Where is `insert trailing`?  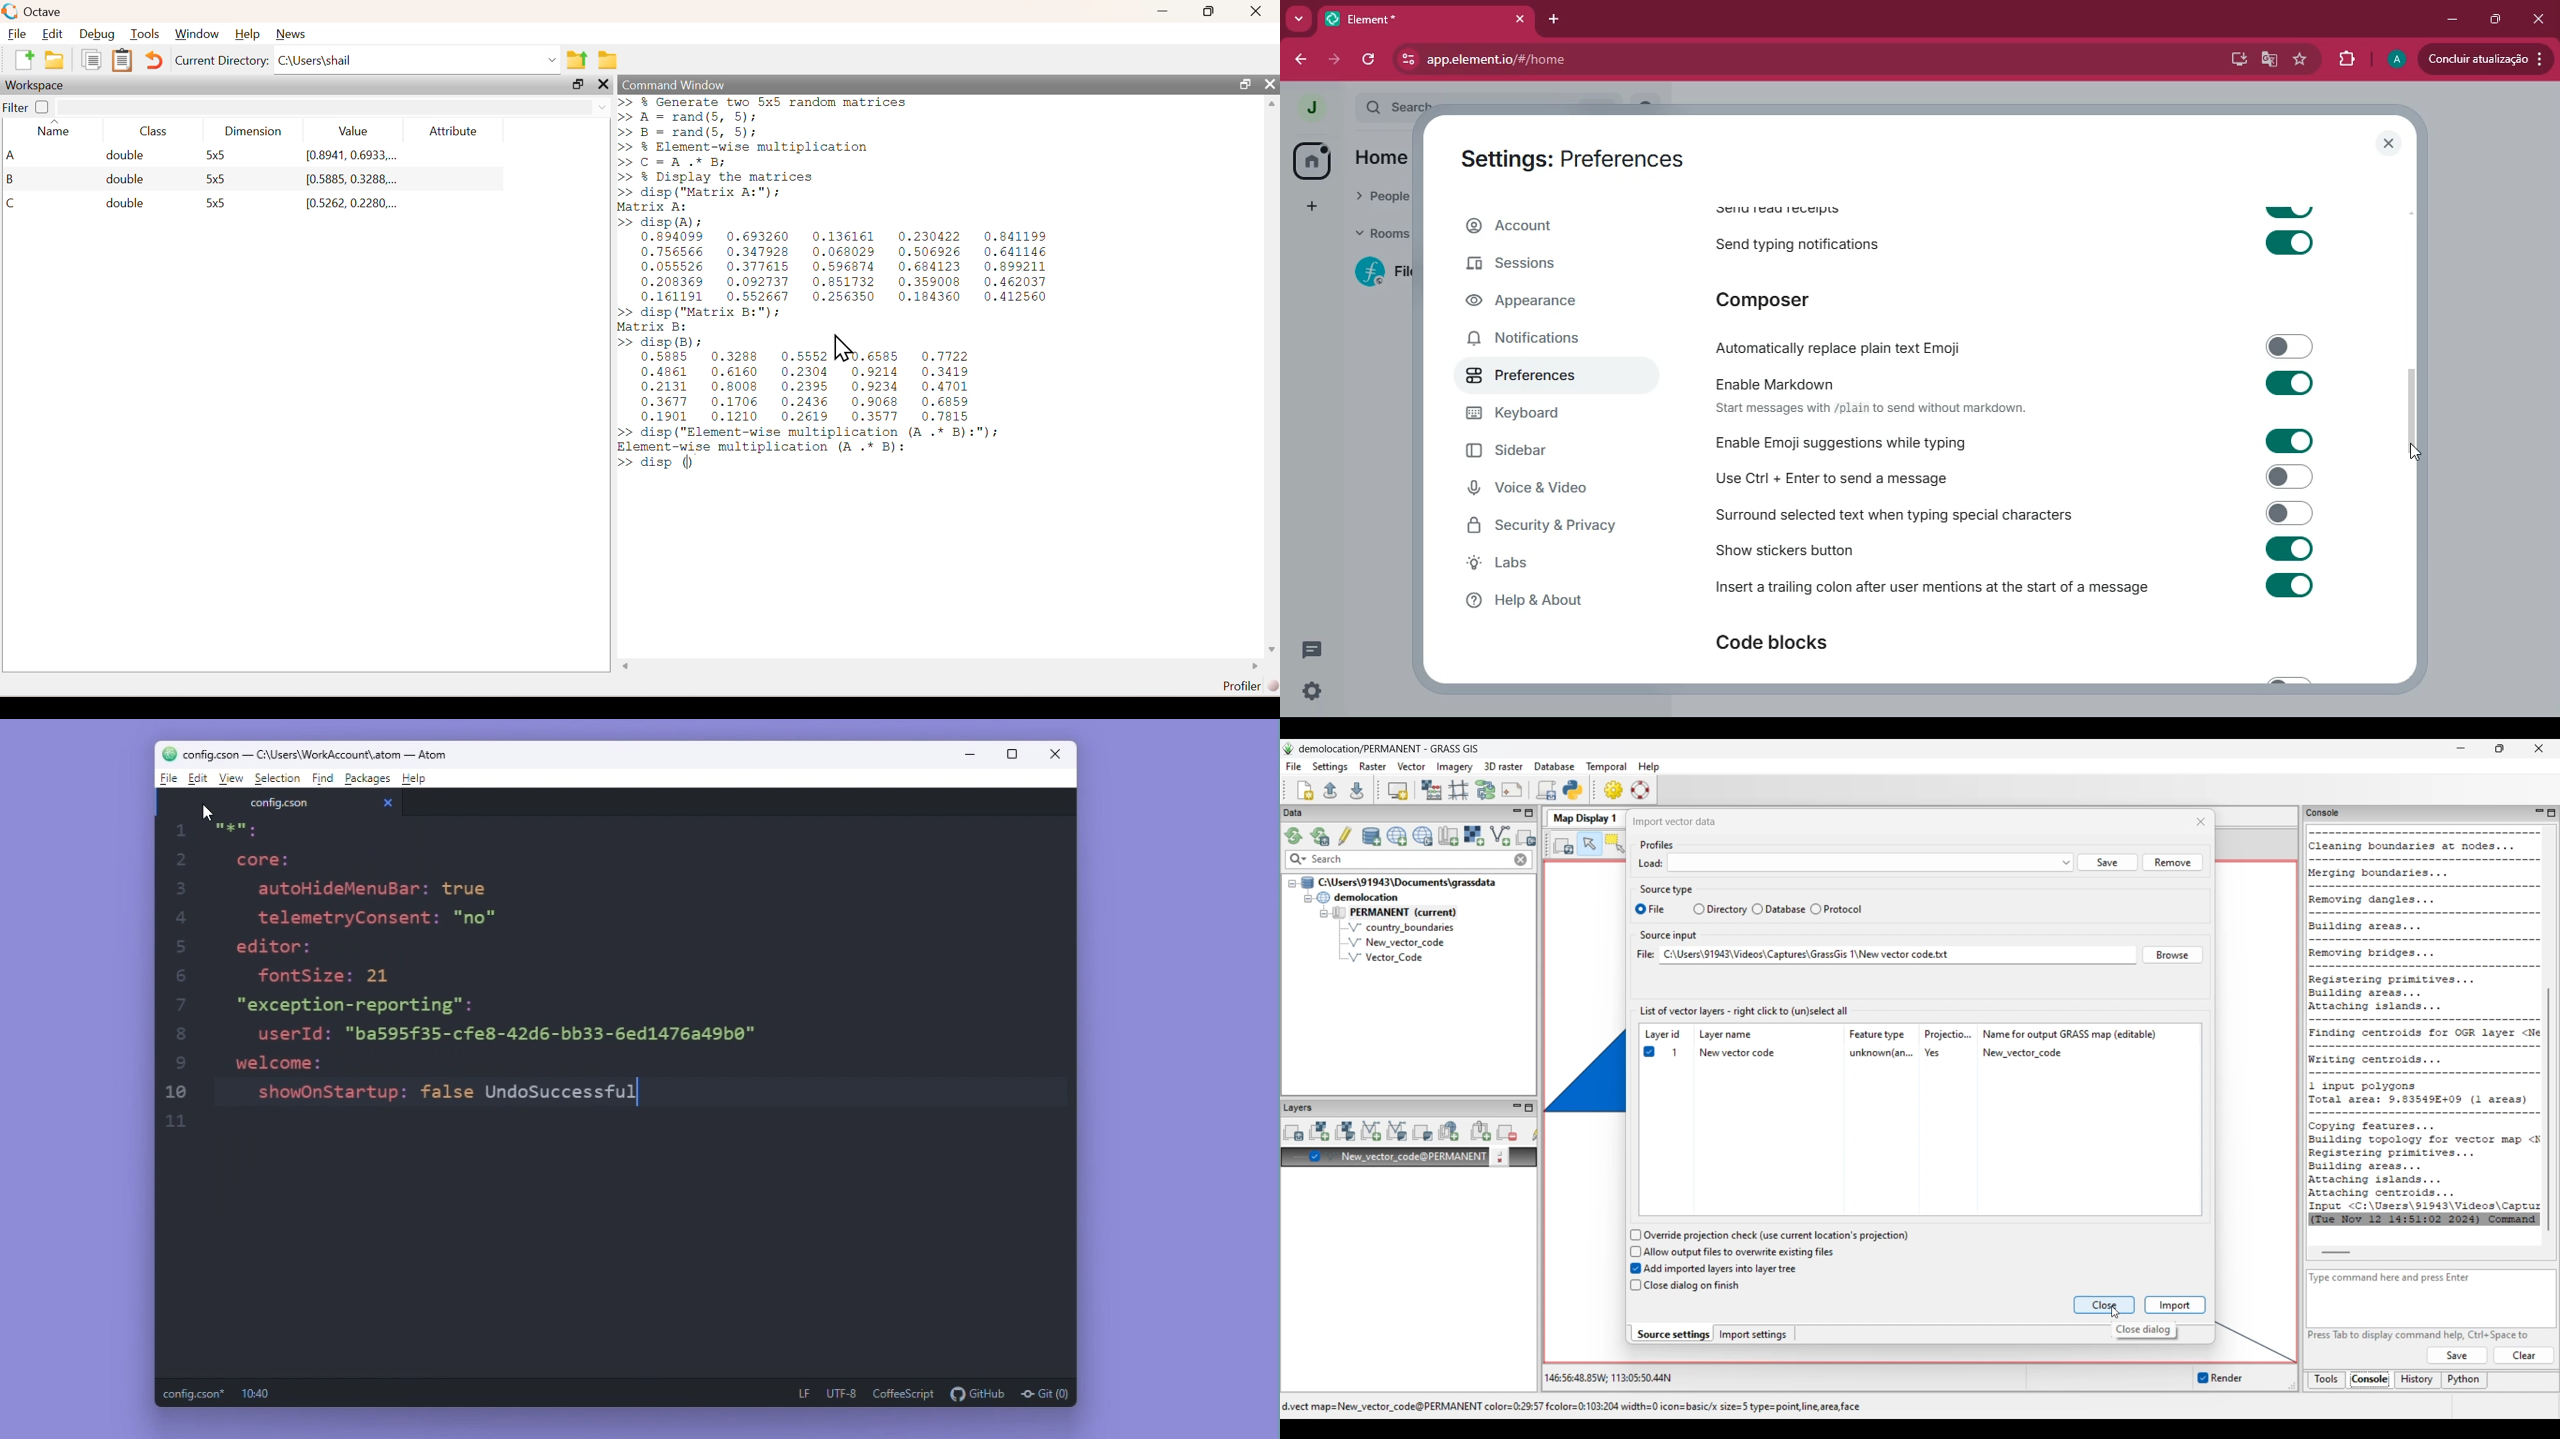
insert trailing is located at coordinates (2017, 588).